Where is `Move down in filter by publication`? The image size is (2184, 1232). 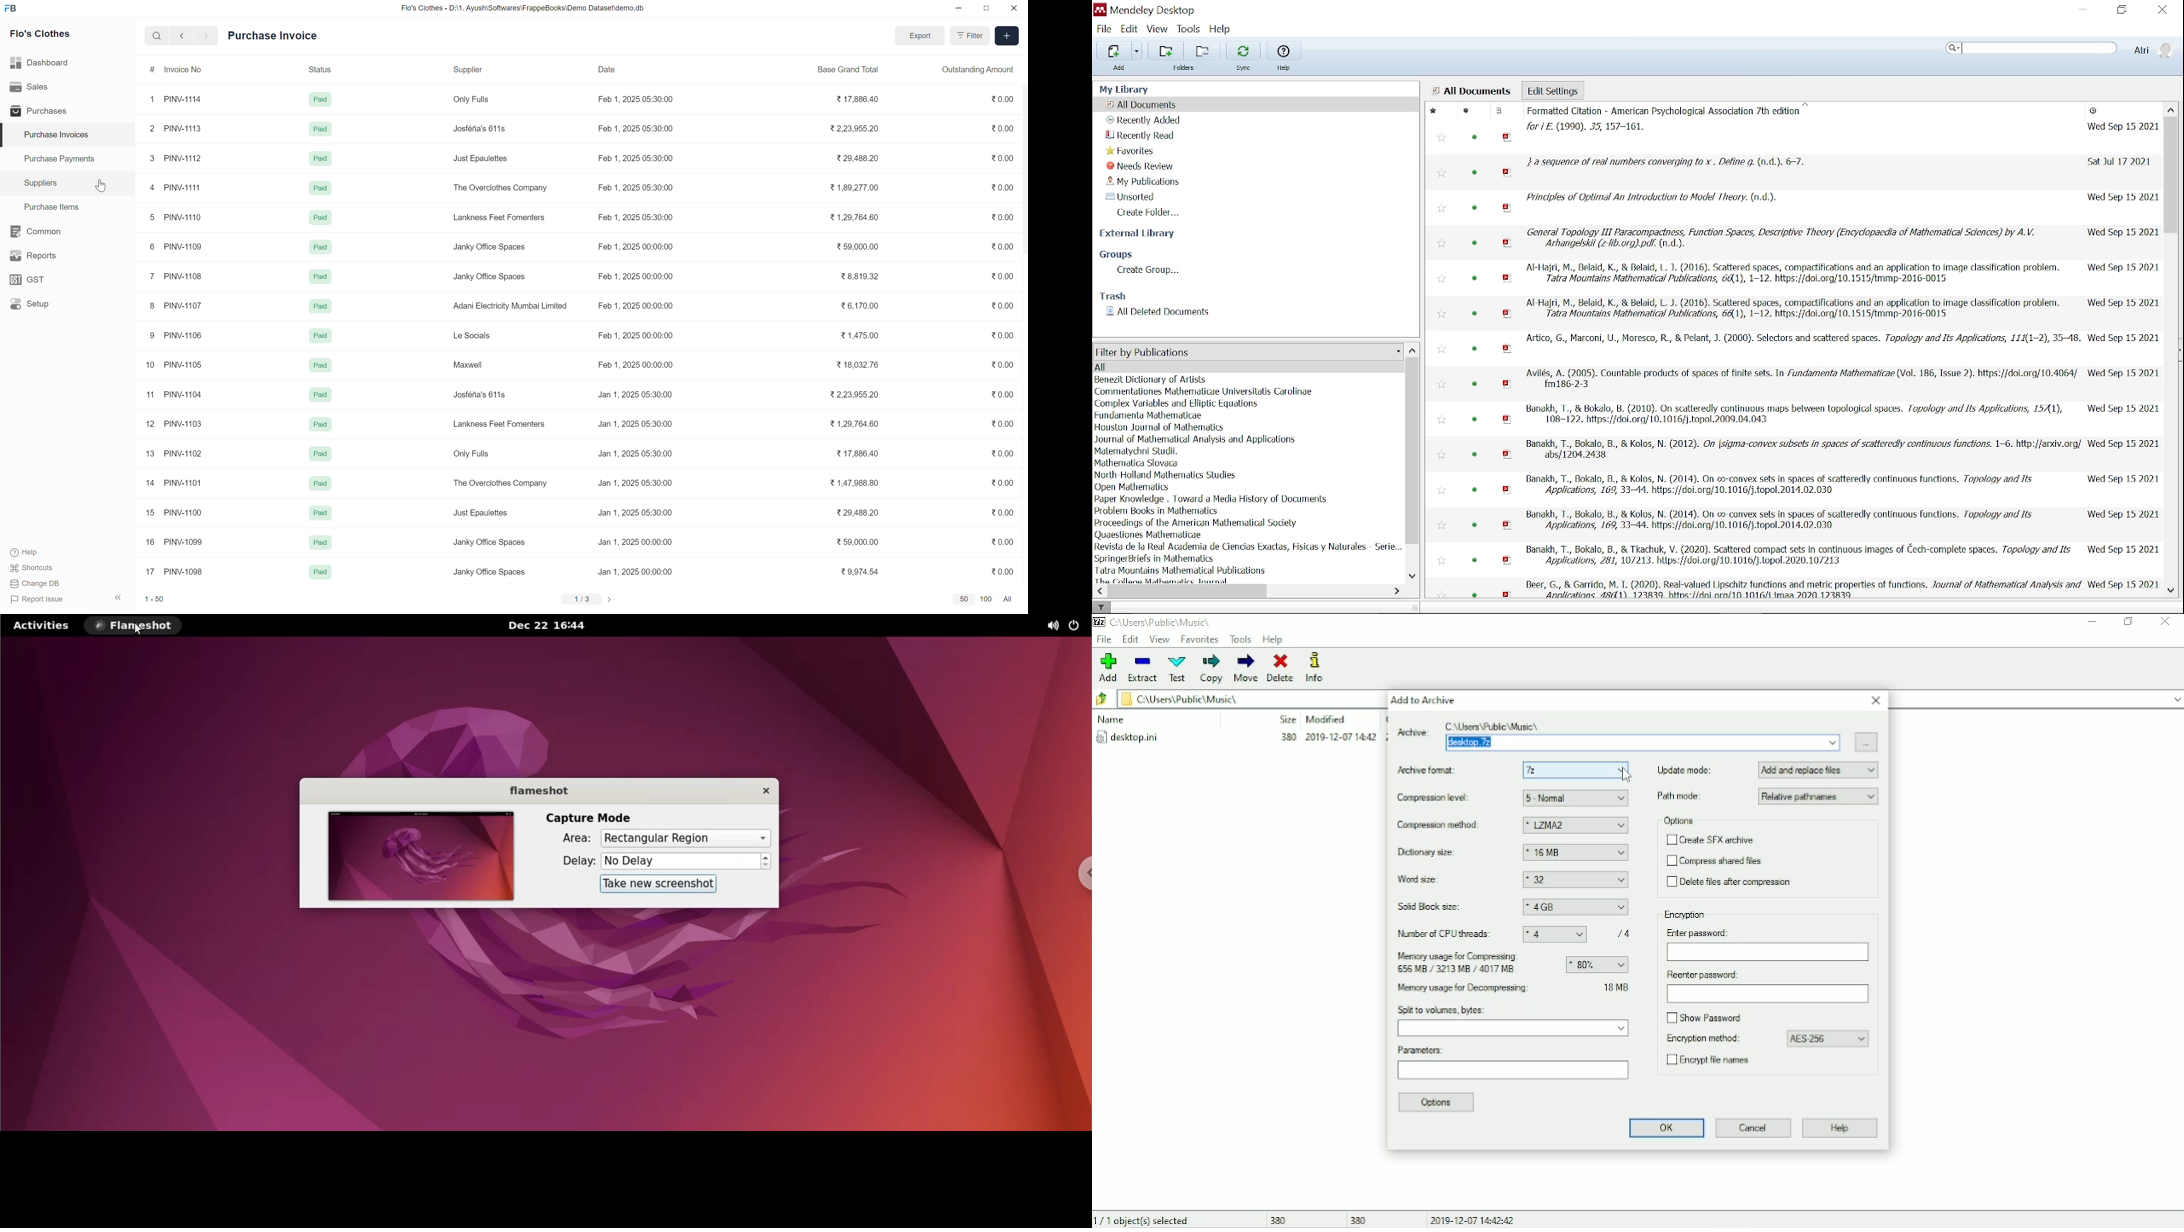
Move down in filter by publication is located at coordinates (1413, 577).